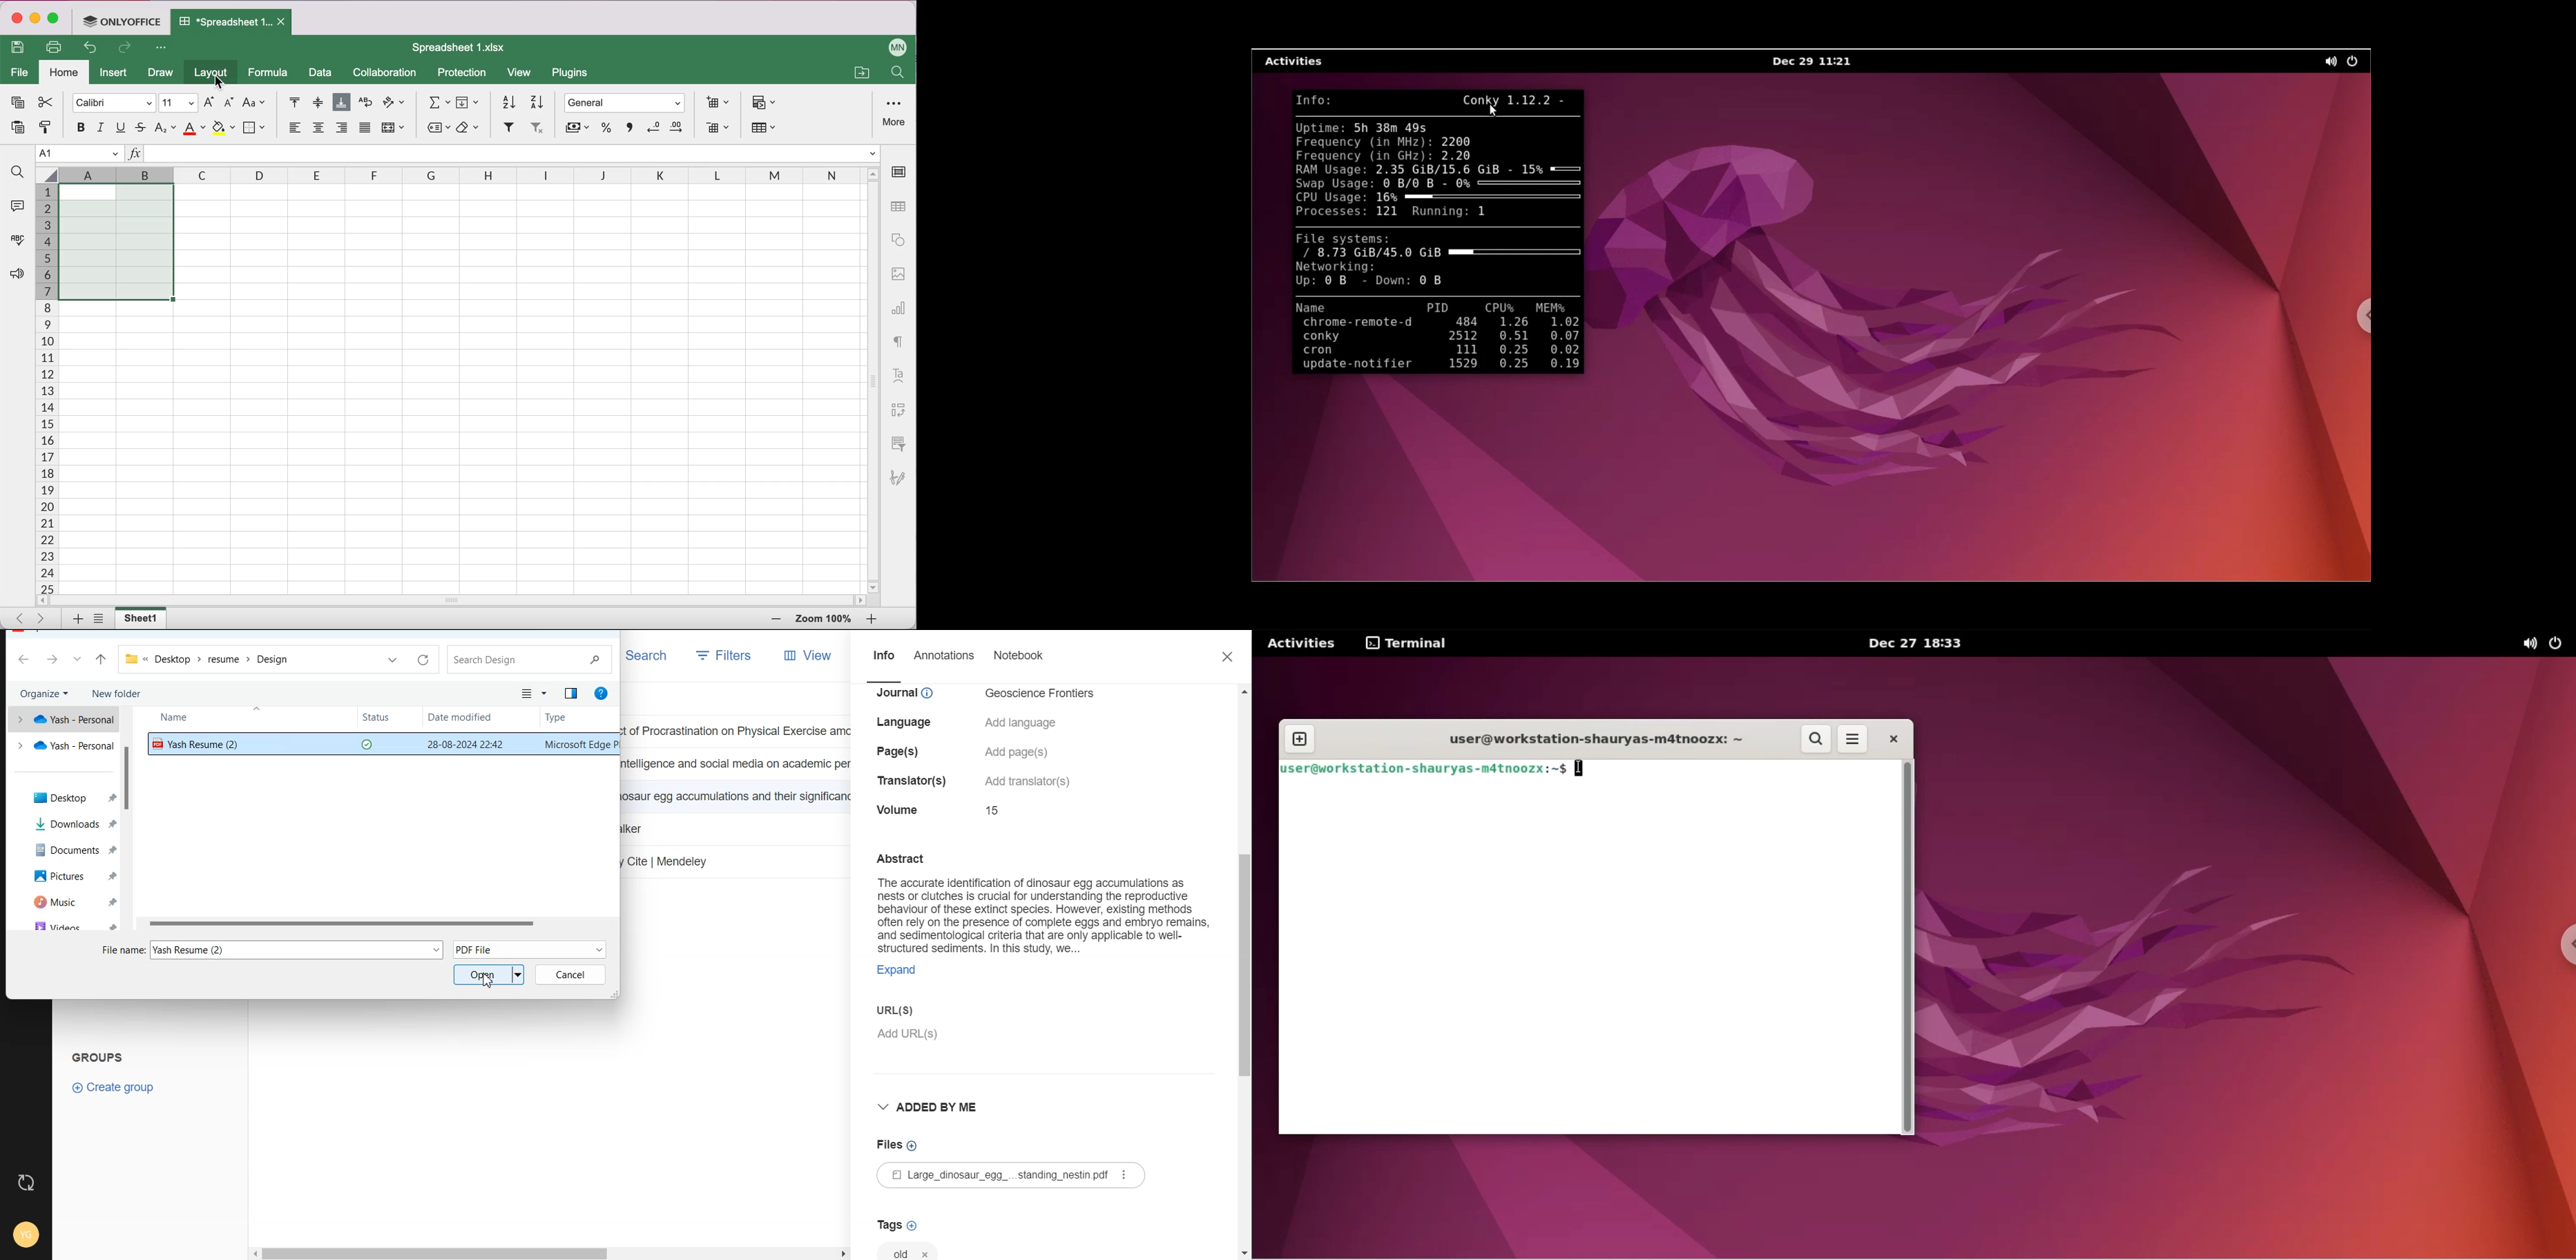 This screenshot has width=2576, height=1260. What do you see at coordinates (490, 974) in the screenshot?
I see `Open` at bounding box center [490, 974].